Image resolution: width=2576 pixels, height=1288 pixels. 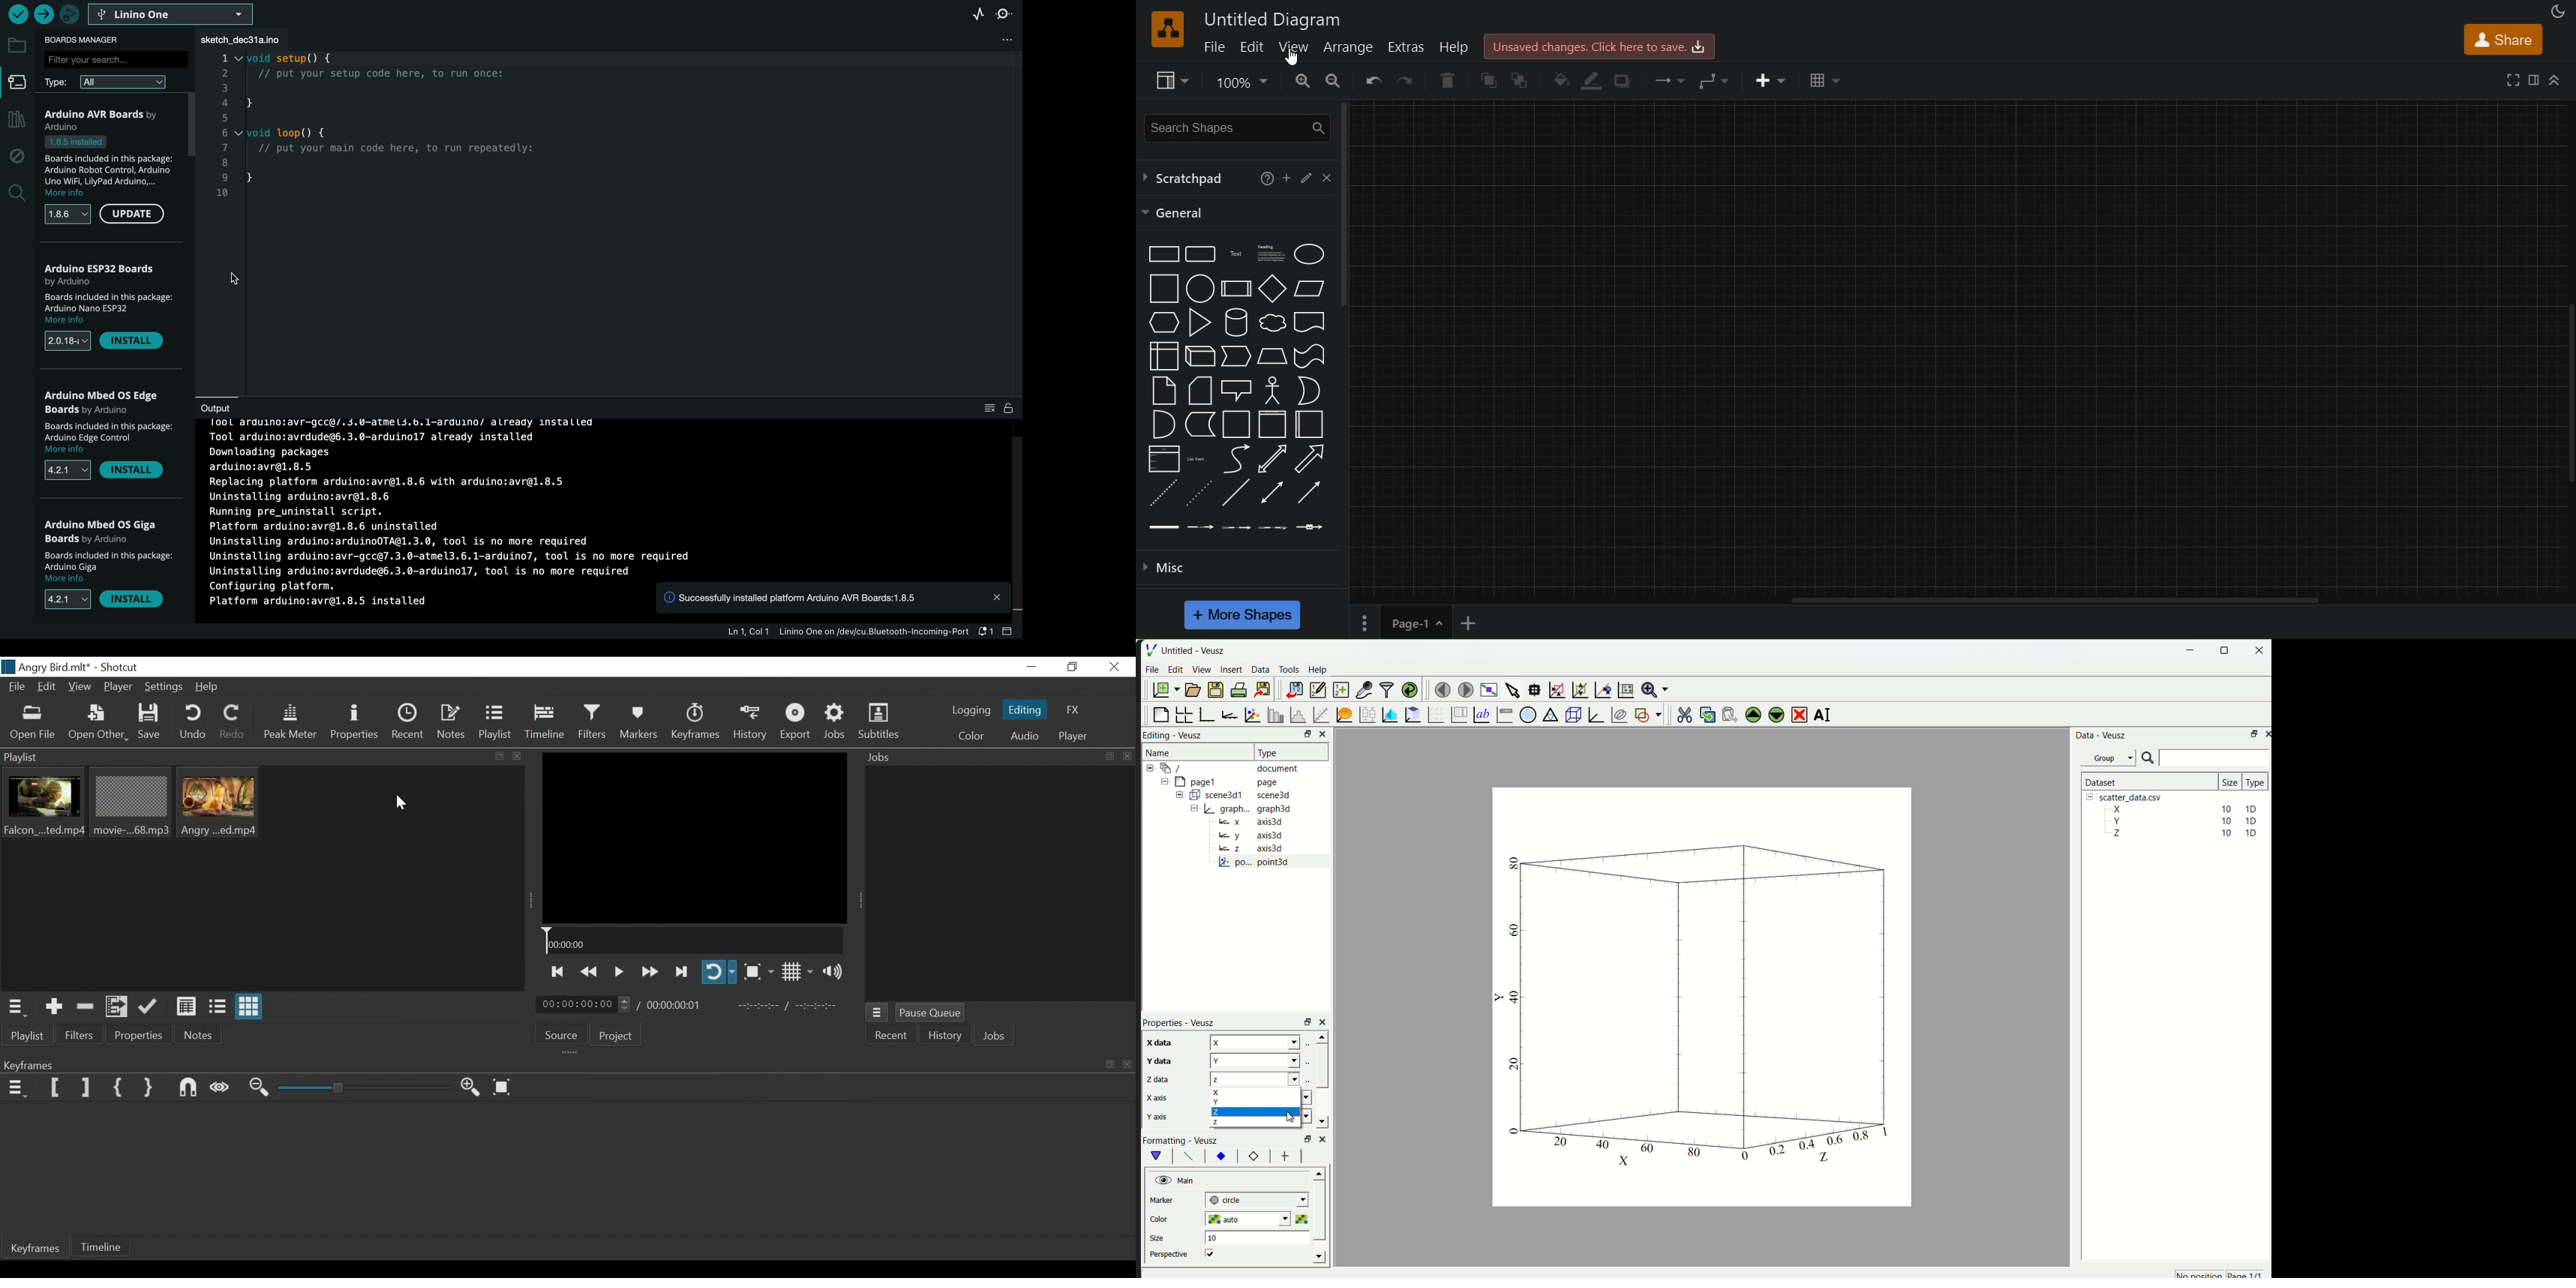 What do you see at coordinates (1578, 690) in the screenshot?
I see `zoom out graph axes` at bounding box center [1578, 690].